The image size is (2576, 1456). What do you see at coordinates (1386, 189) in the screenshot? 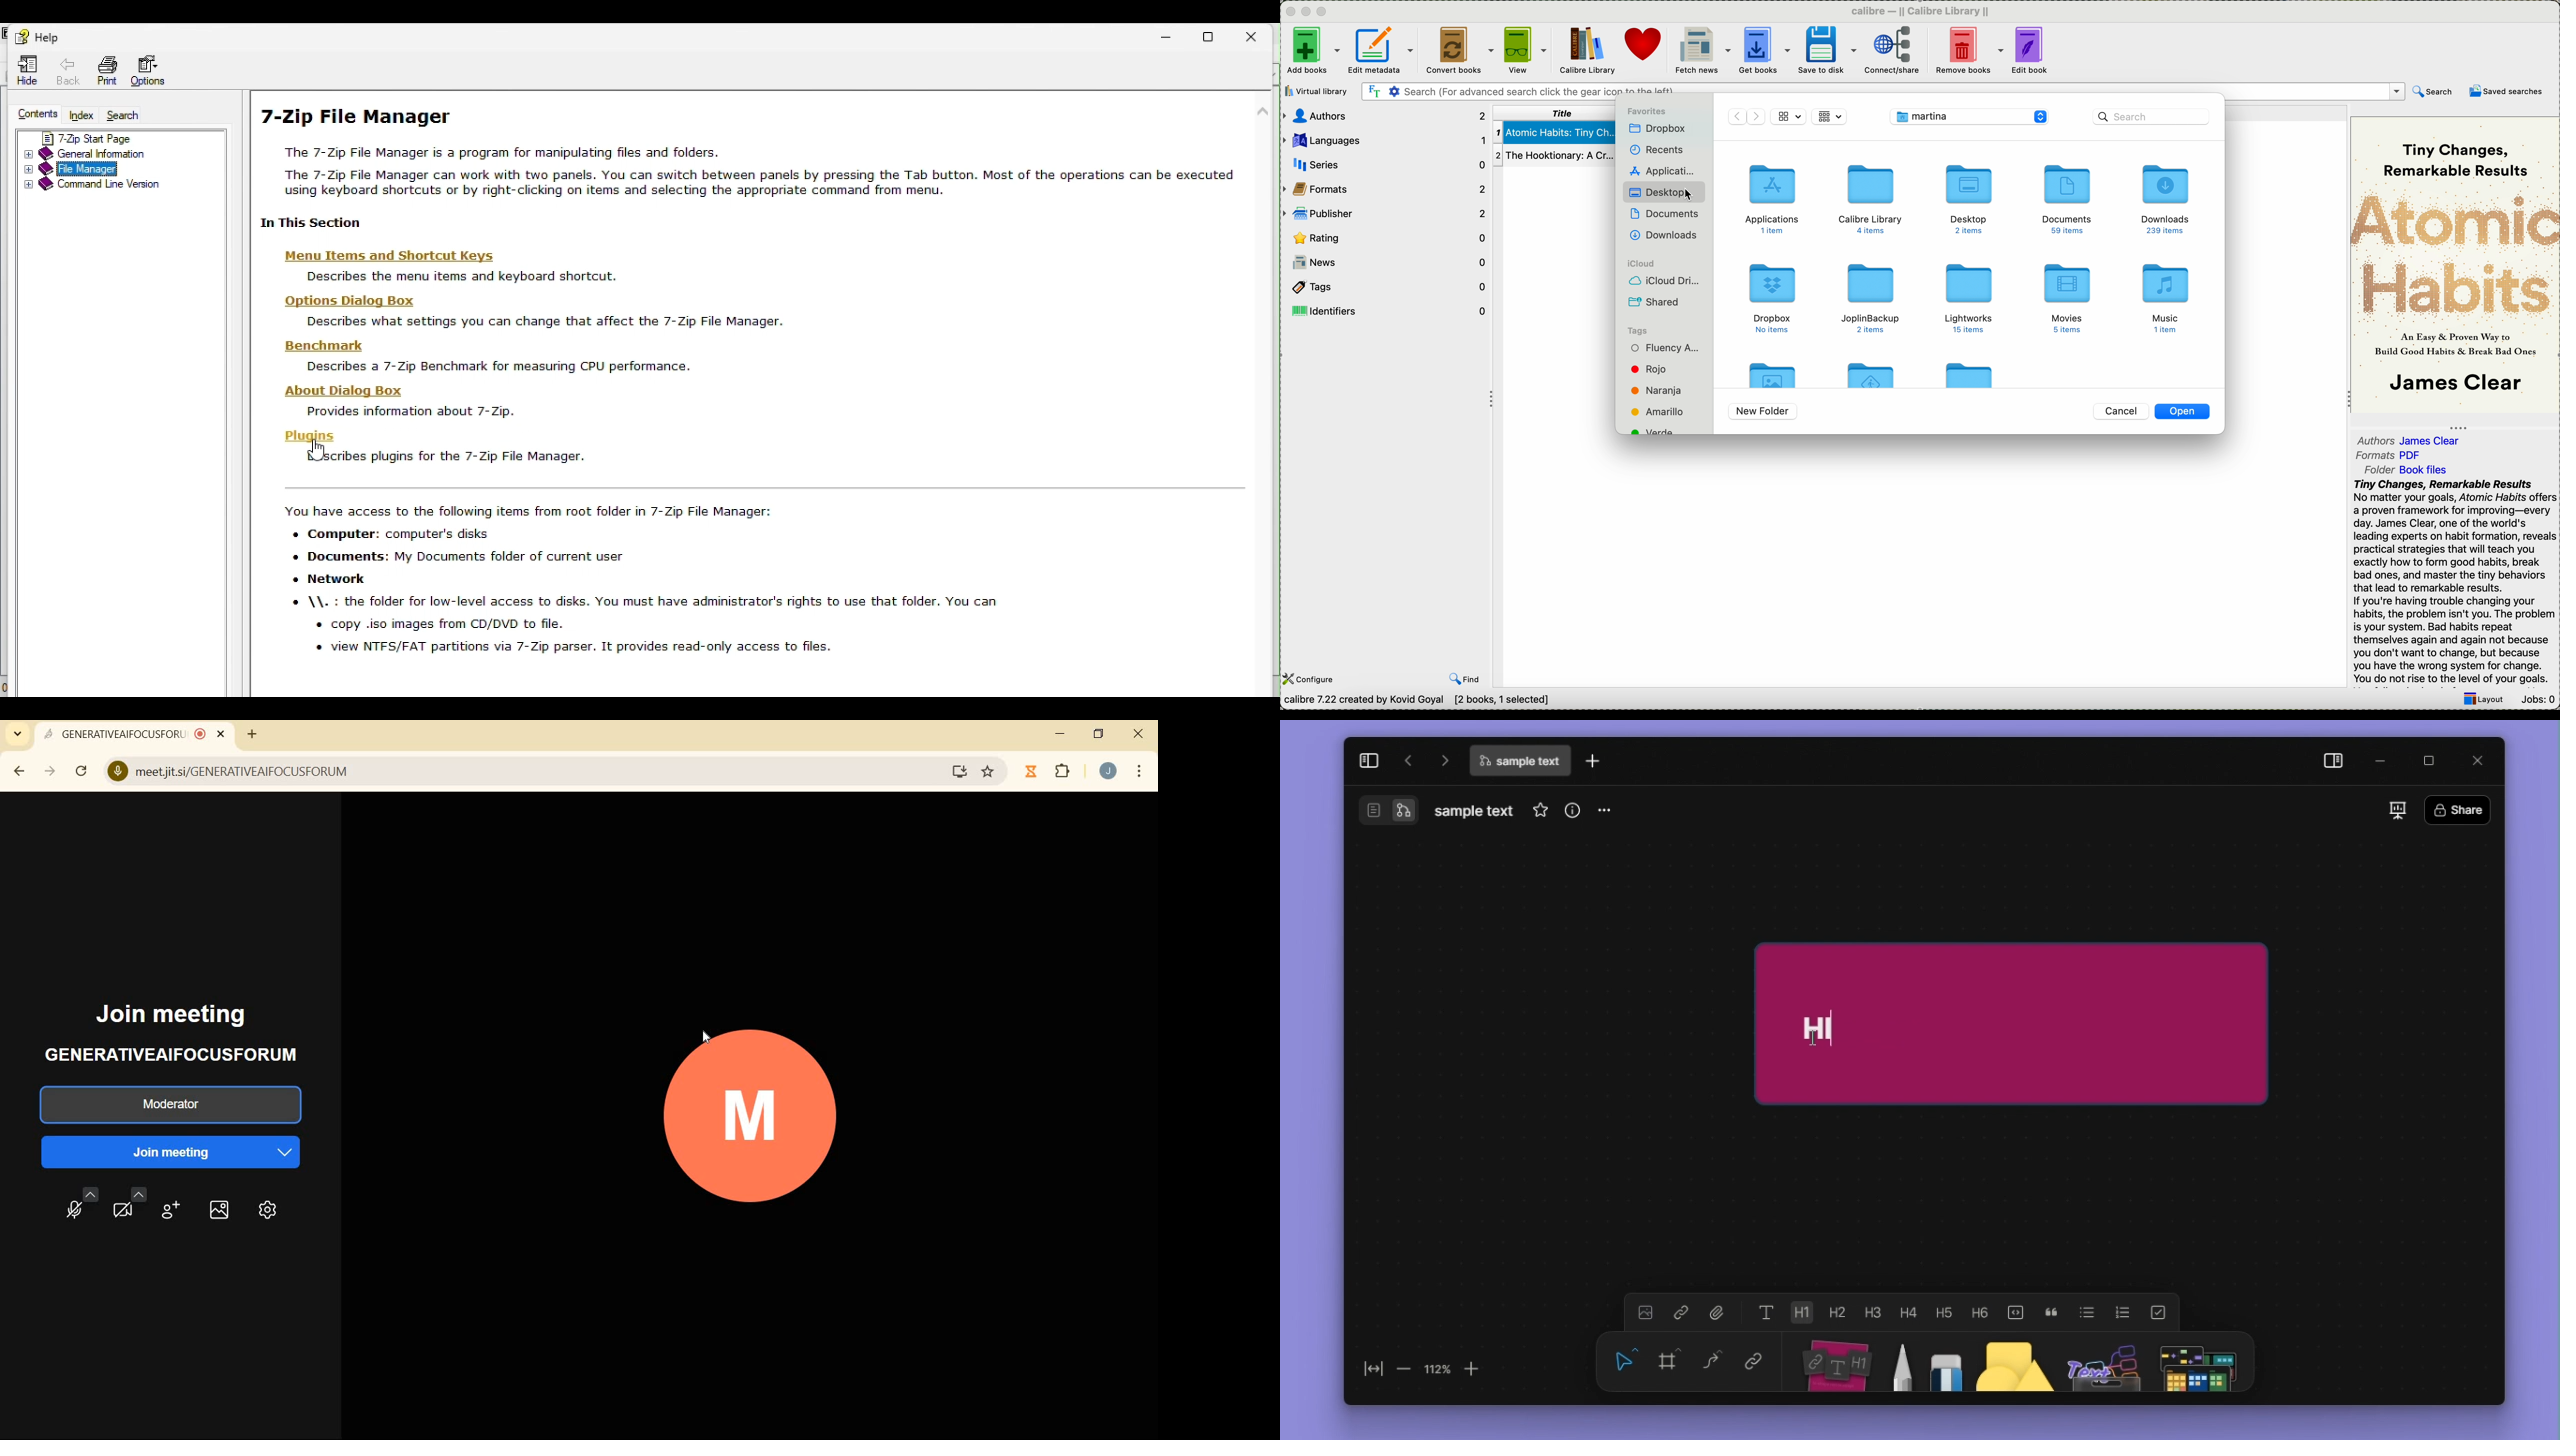
I see `formats` at bounding box center [1386, 189].